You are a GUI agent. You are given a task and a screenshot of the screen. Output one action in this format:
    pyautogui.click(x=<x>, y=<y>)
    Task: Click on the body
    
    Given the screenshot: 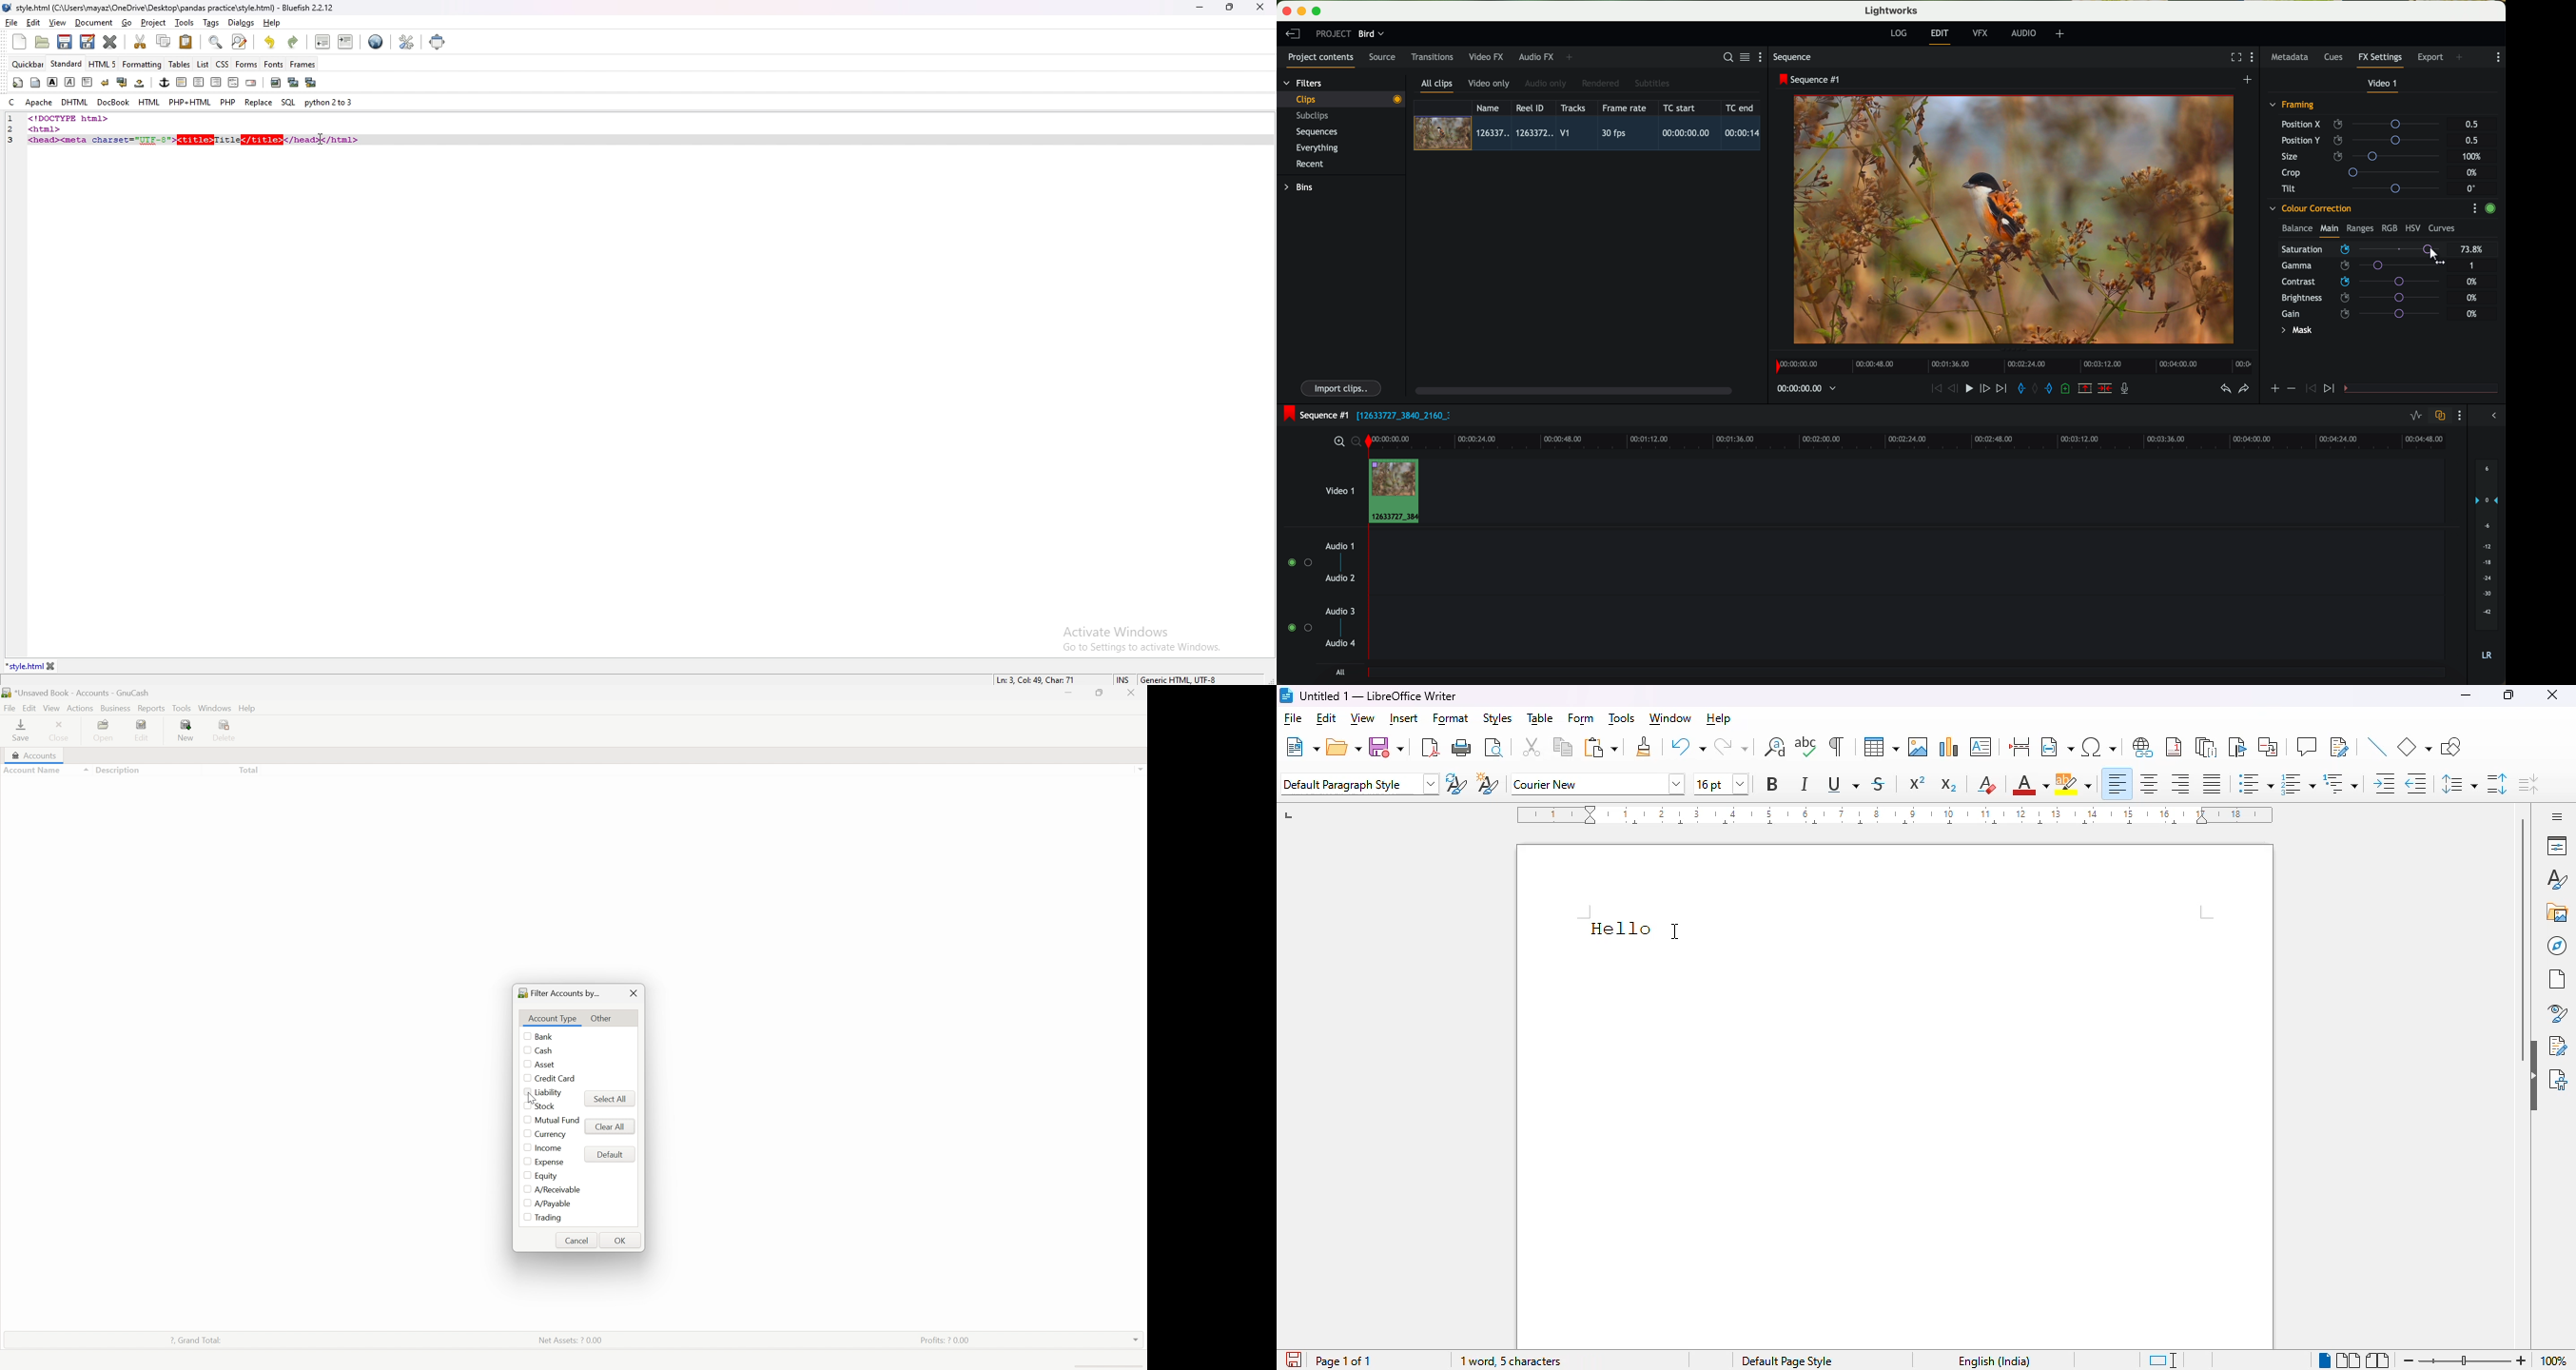 What is the action you would take?
    pyautogui.click(x=37, y=81)
    